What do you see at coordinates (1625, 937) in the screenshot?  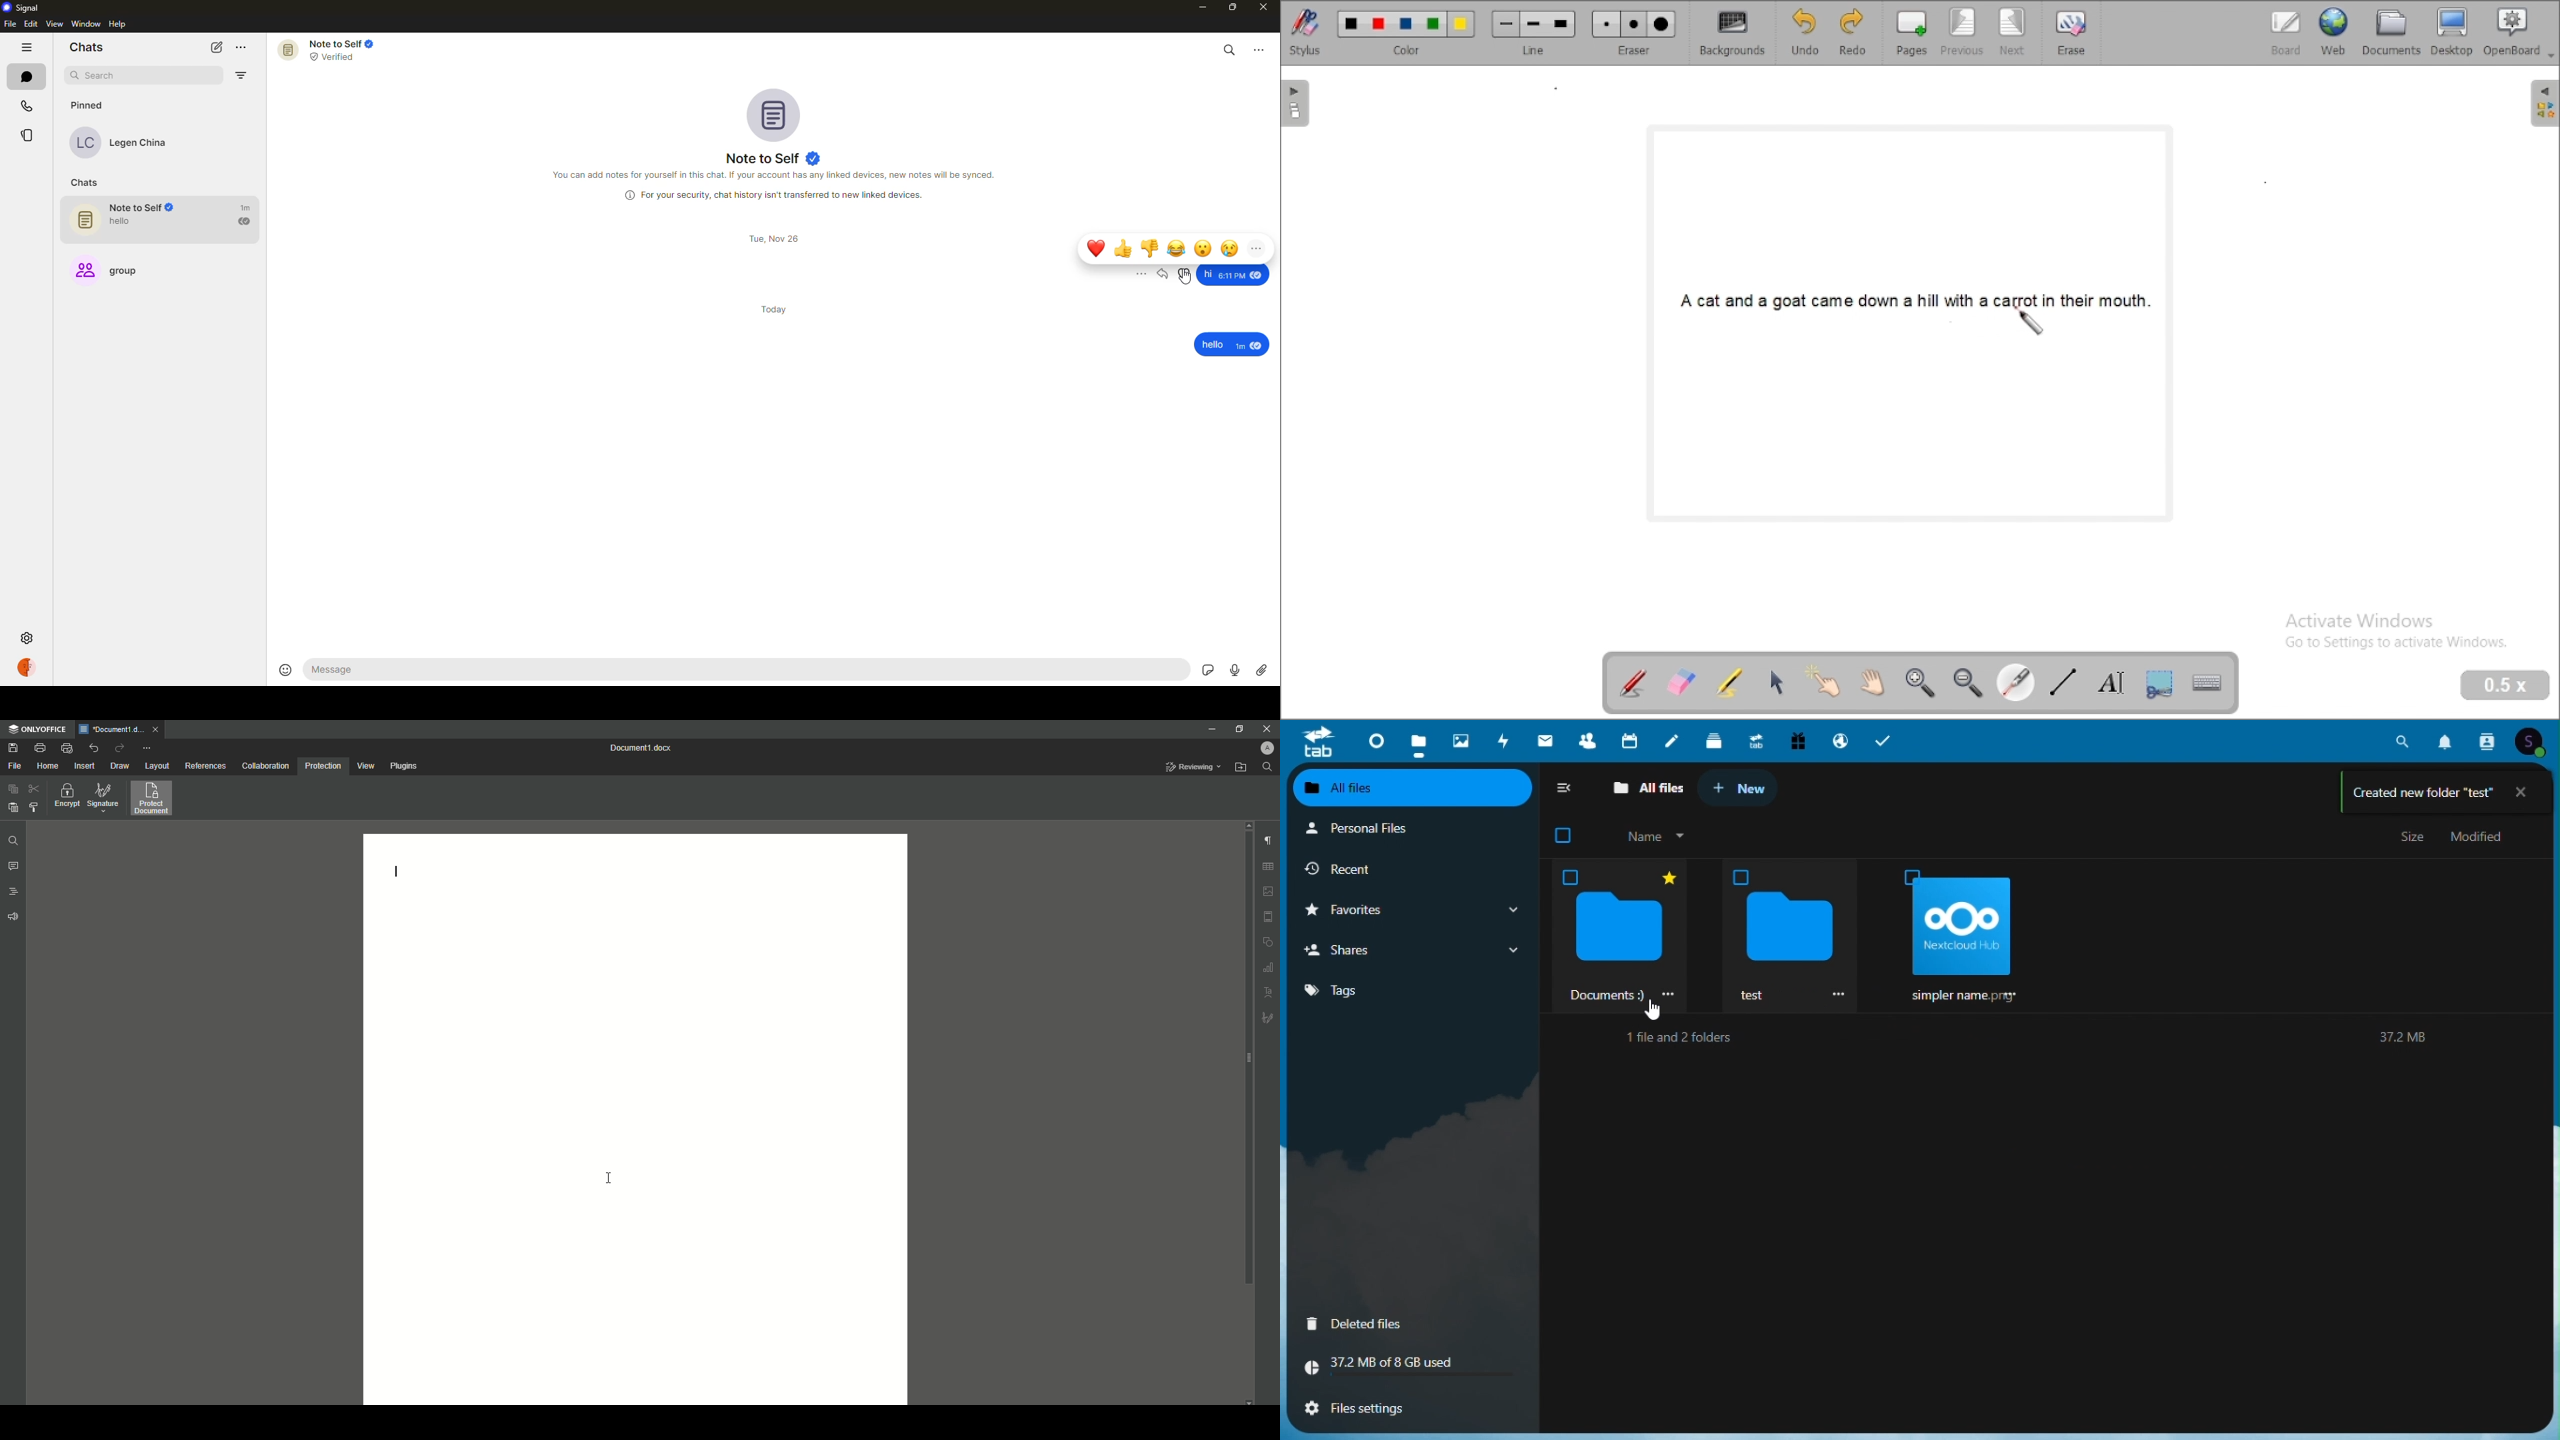 I see `‘Documents 9)` at bounding box center [1625, 937].